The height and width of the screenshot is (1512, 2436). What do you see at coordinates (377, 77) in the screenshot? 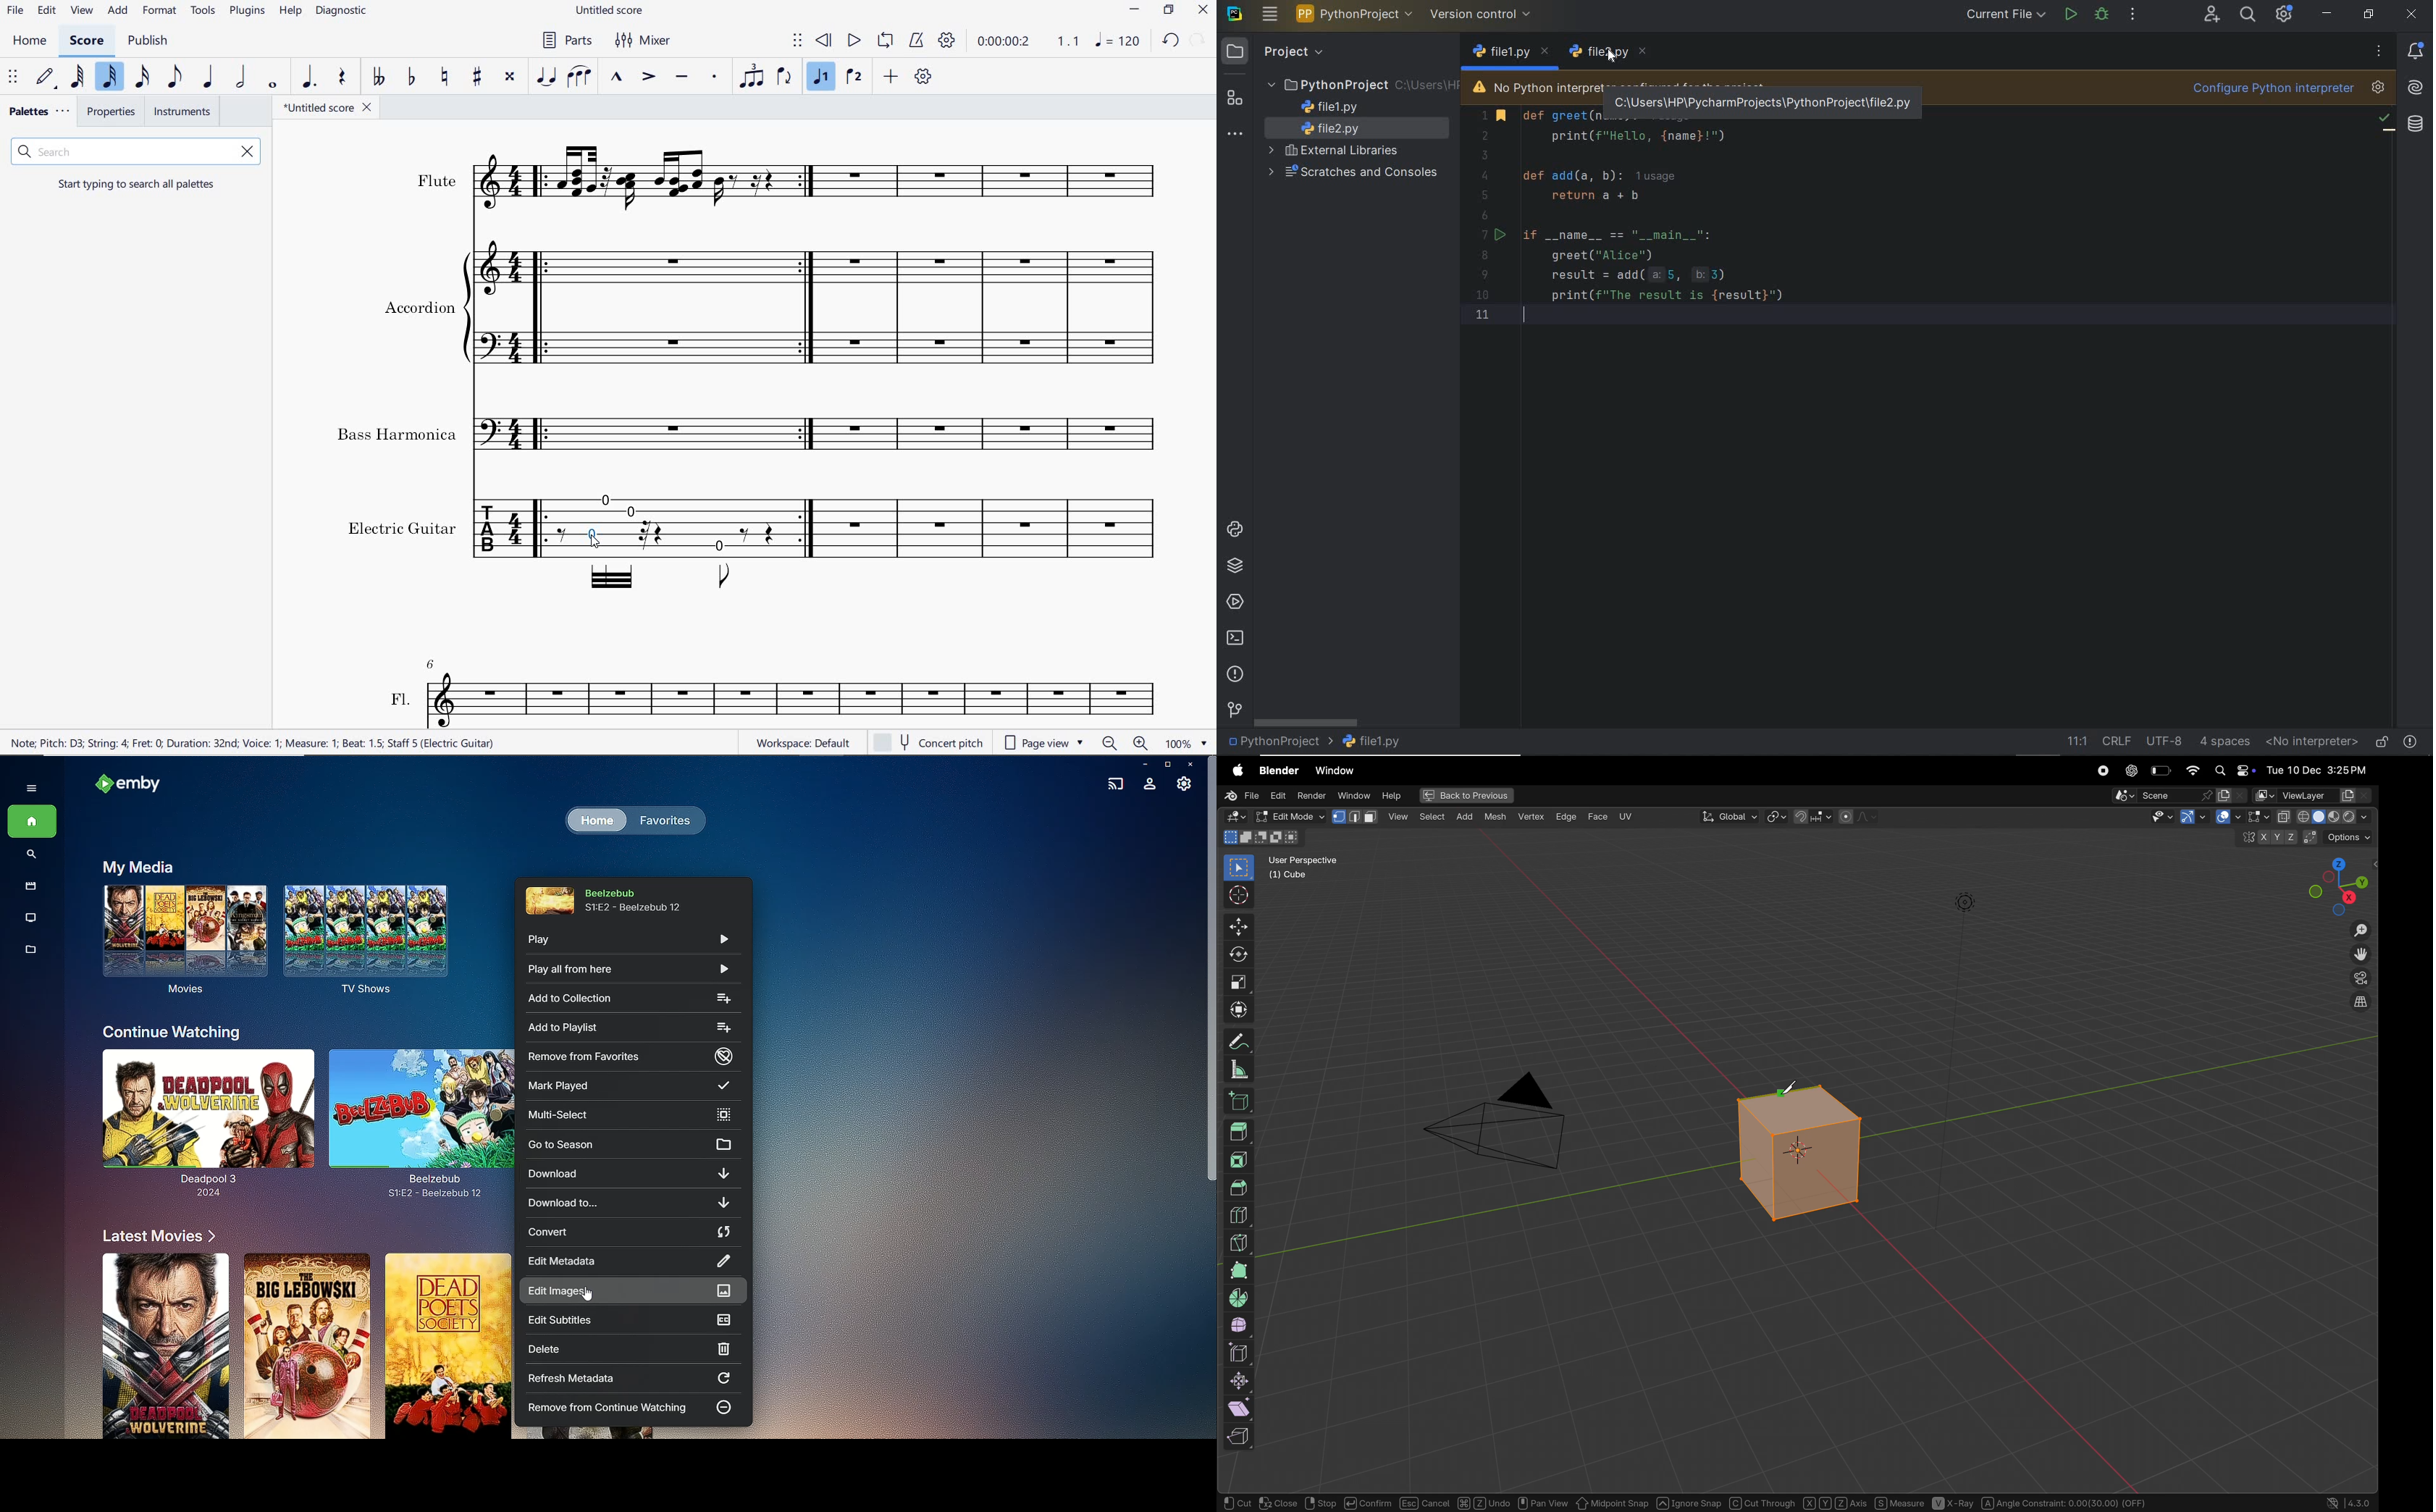
I see `toggle double-flat` at bounding box center [377, 77].